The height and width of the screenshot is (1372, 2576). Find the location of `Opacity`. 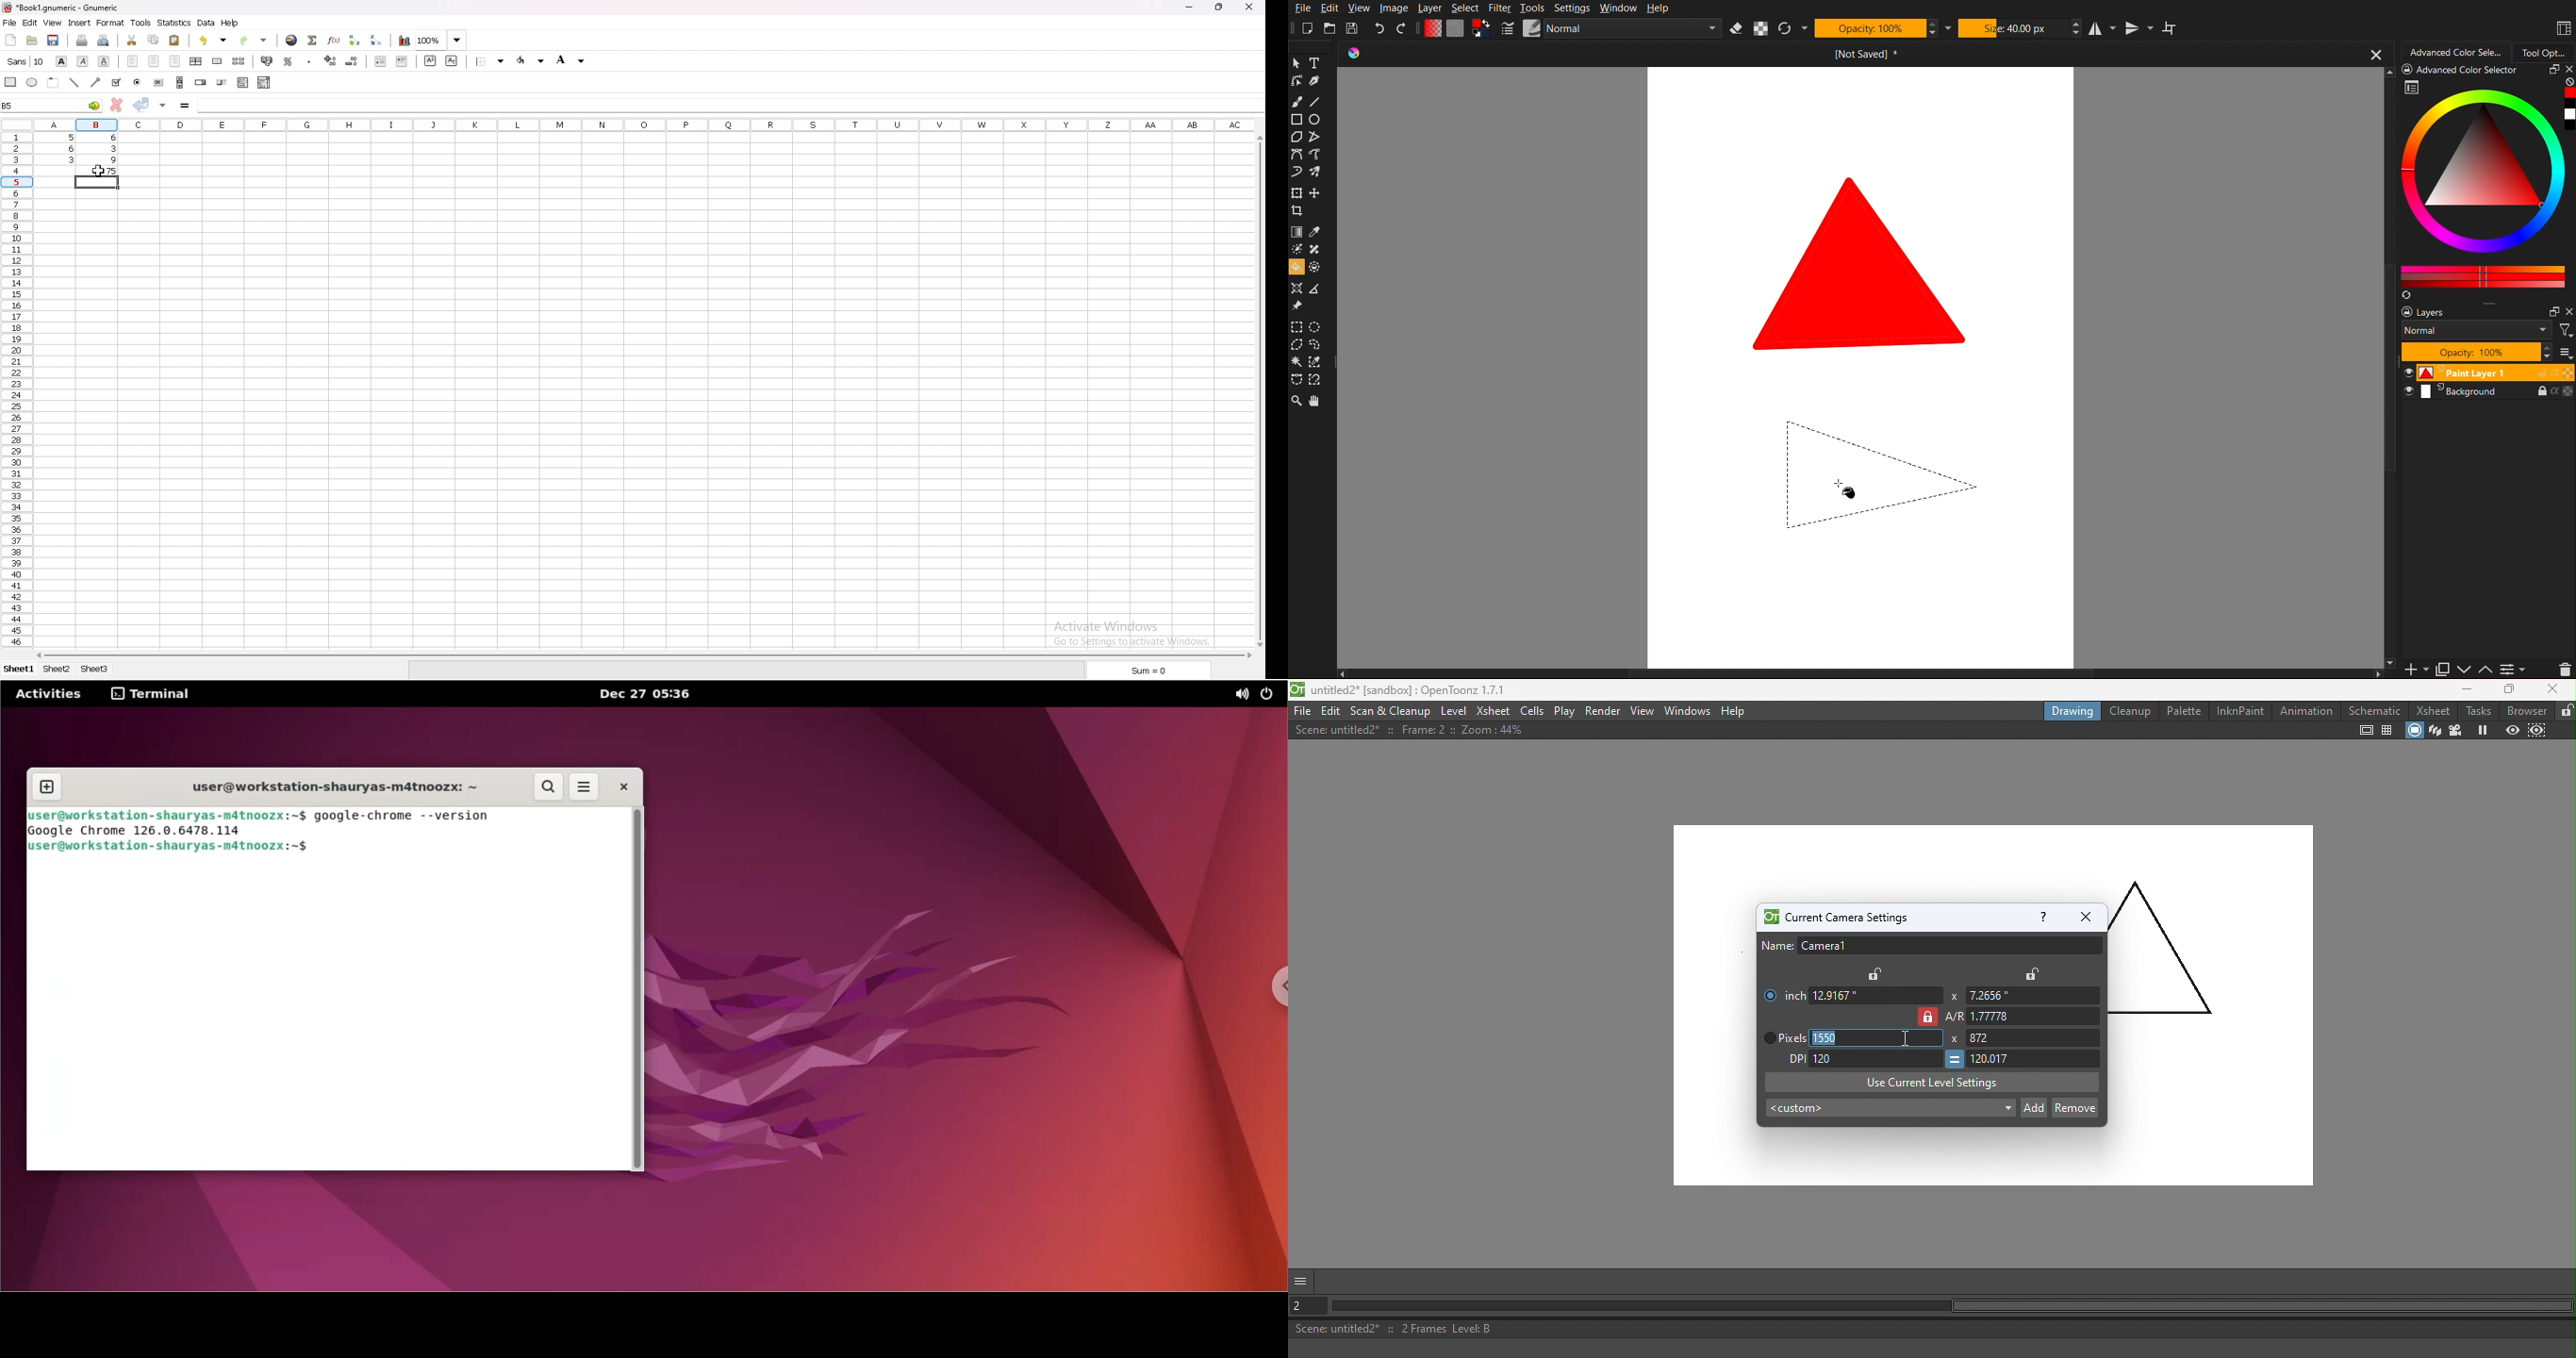

Opacity is located at coordinates (1871, 29).